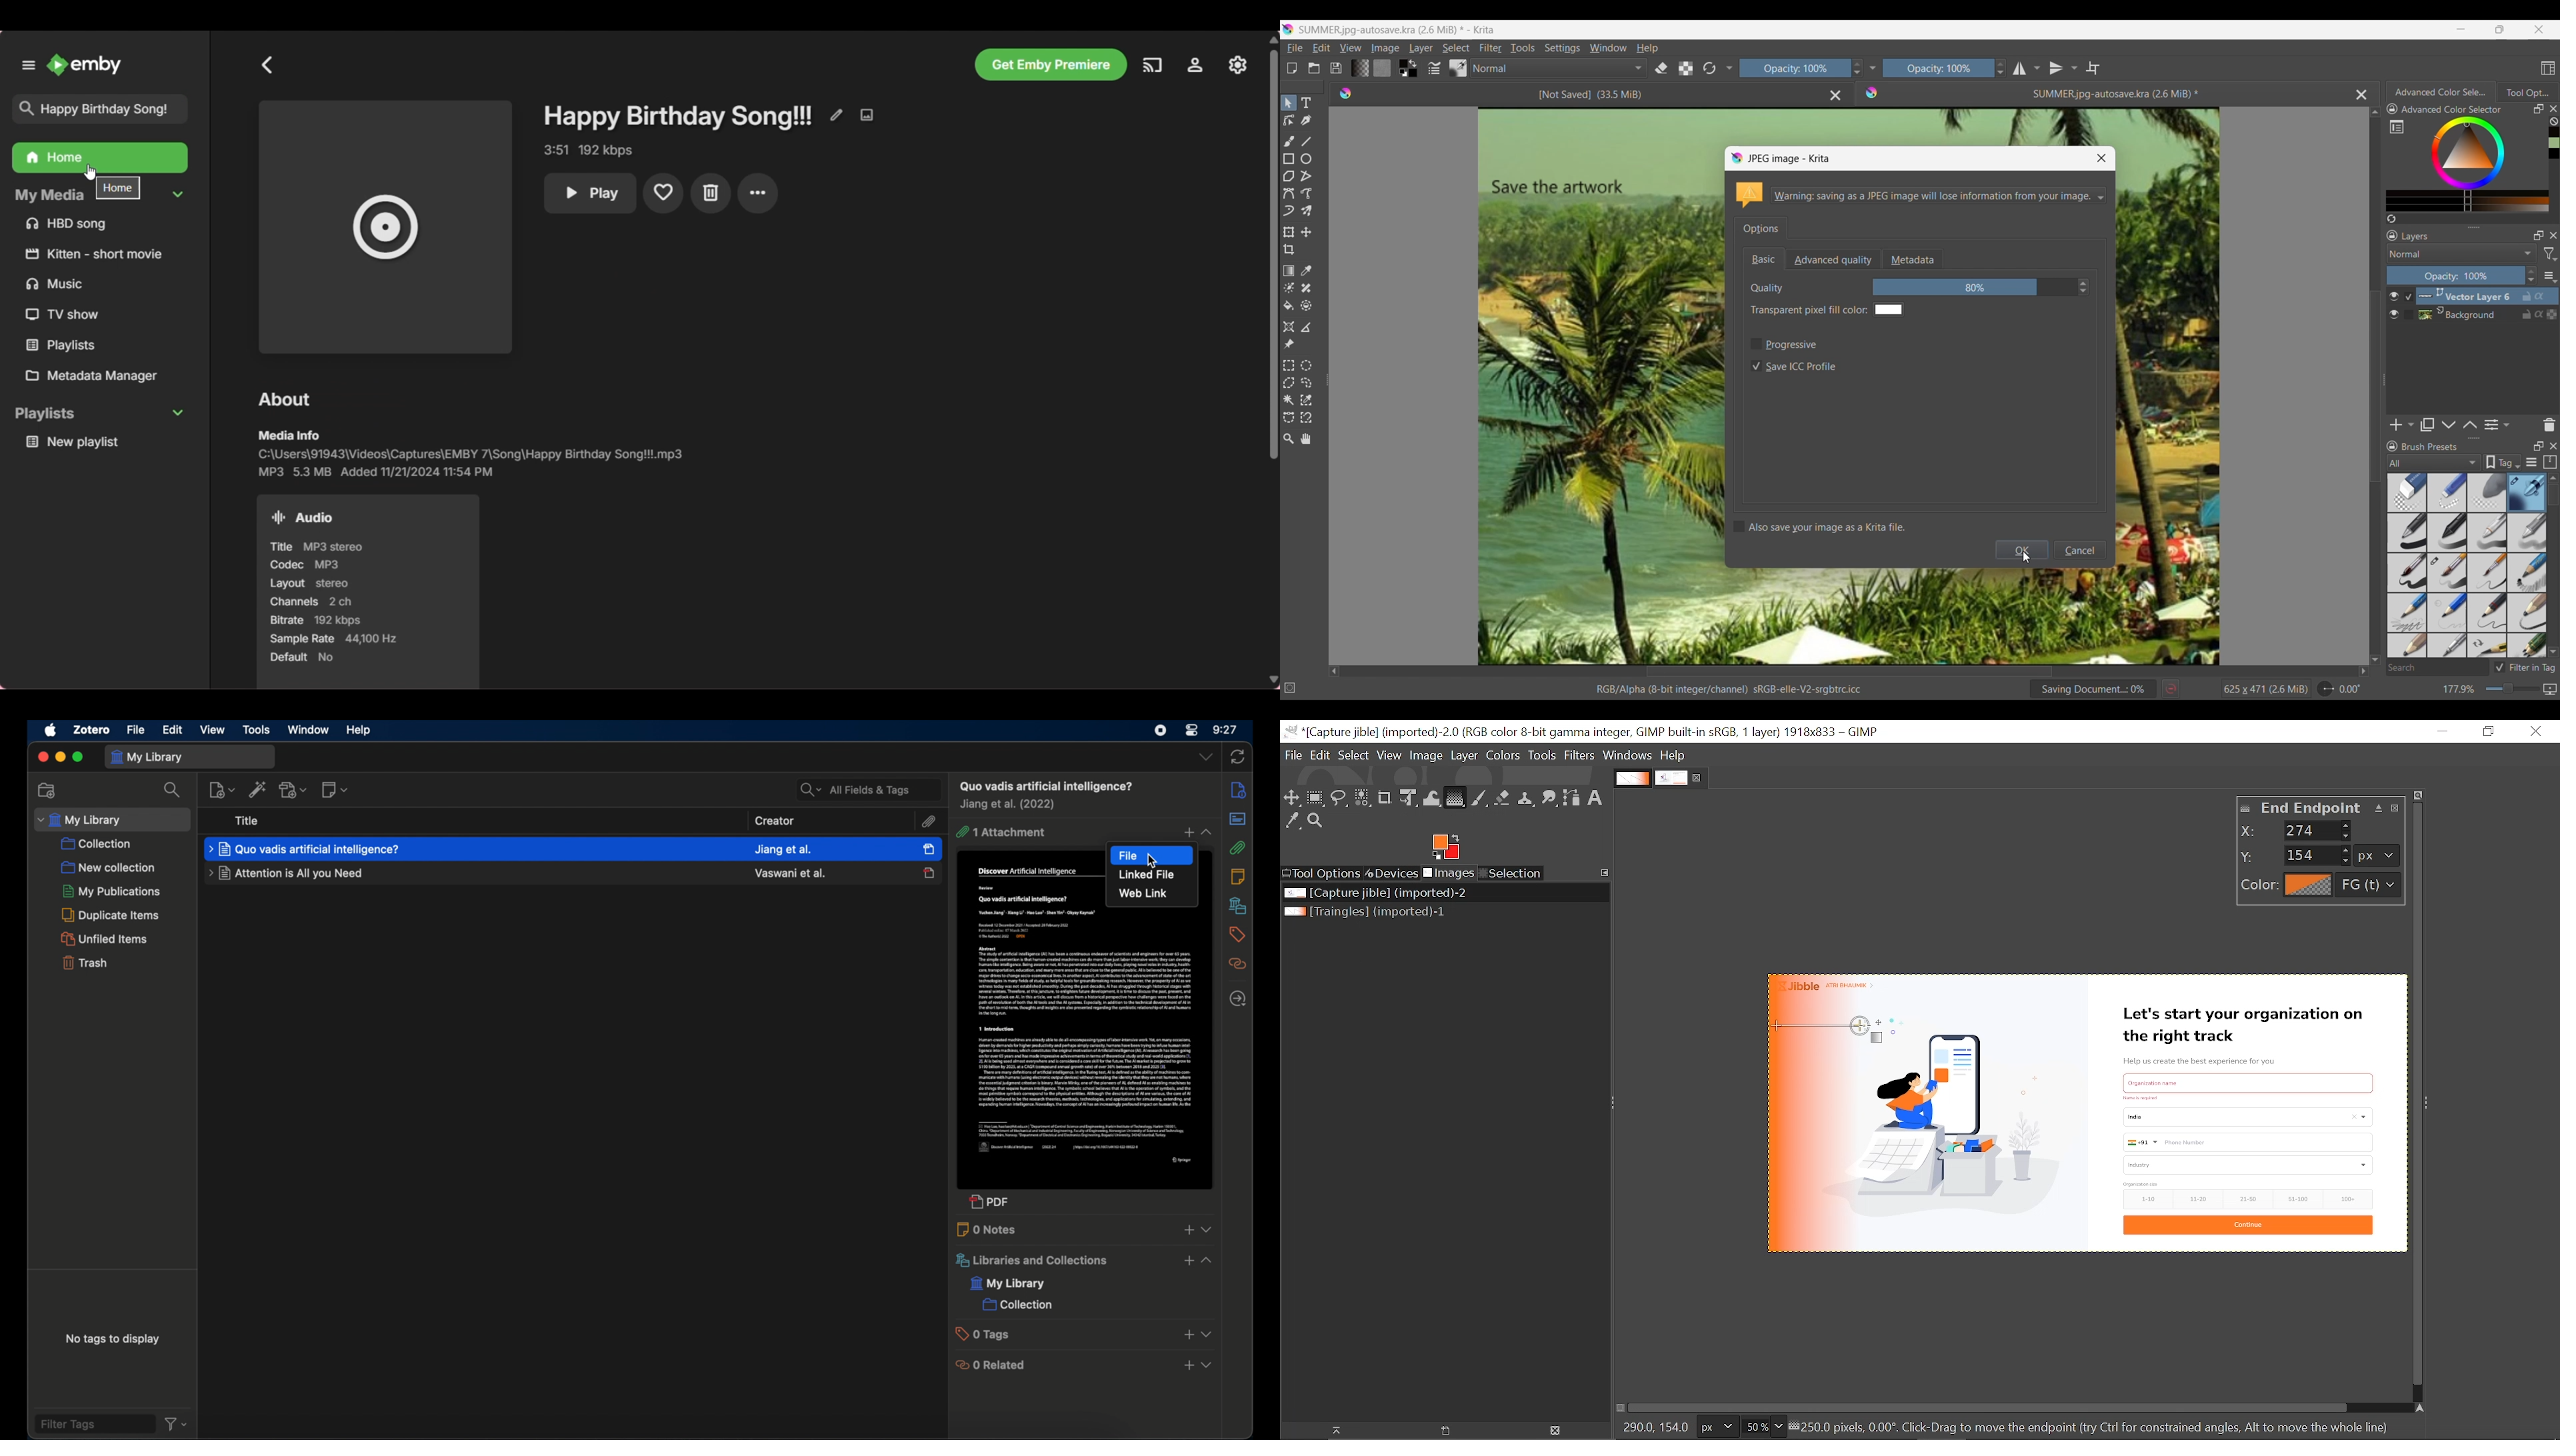  Describe the element at coordinates (929, 873) in the screenshot. I see `unselected item` at that location.